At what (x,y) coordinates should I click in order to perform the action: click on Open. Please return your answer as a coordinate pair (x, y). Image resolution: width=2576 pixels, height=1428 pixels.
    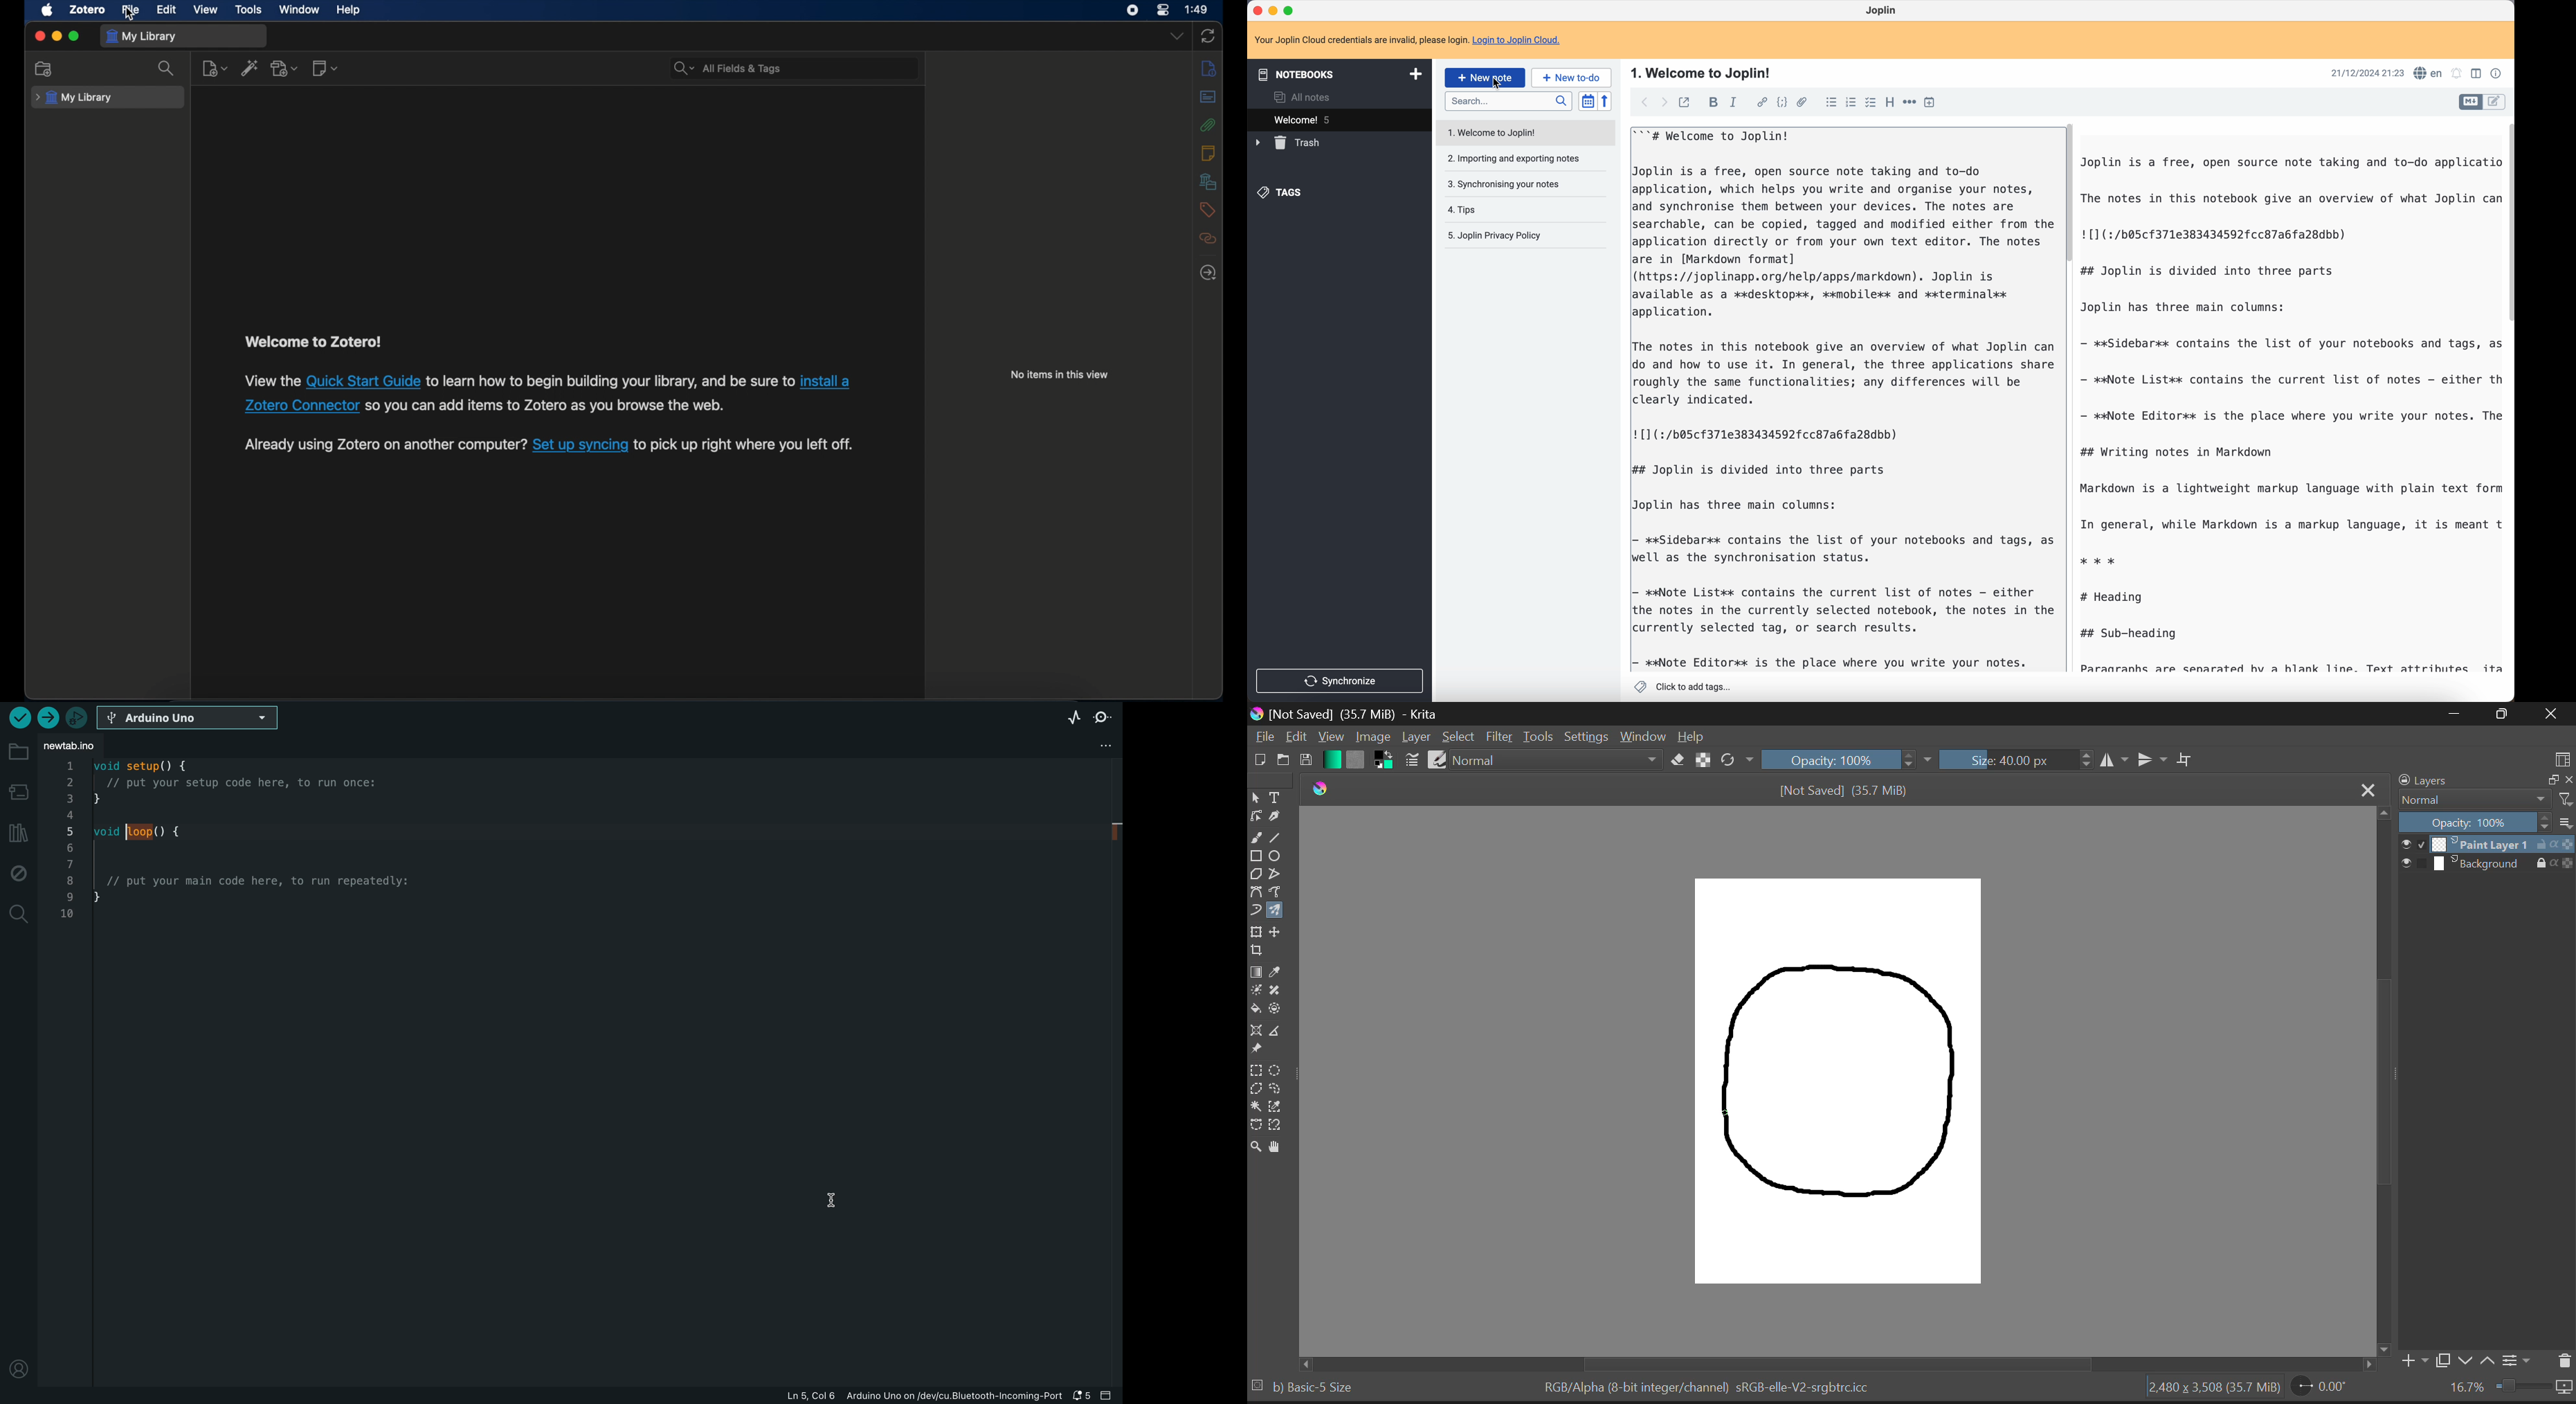
    Looking at the image, I should click on (1282, 761).